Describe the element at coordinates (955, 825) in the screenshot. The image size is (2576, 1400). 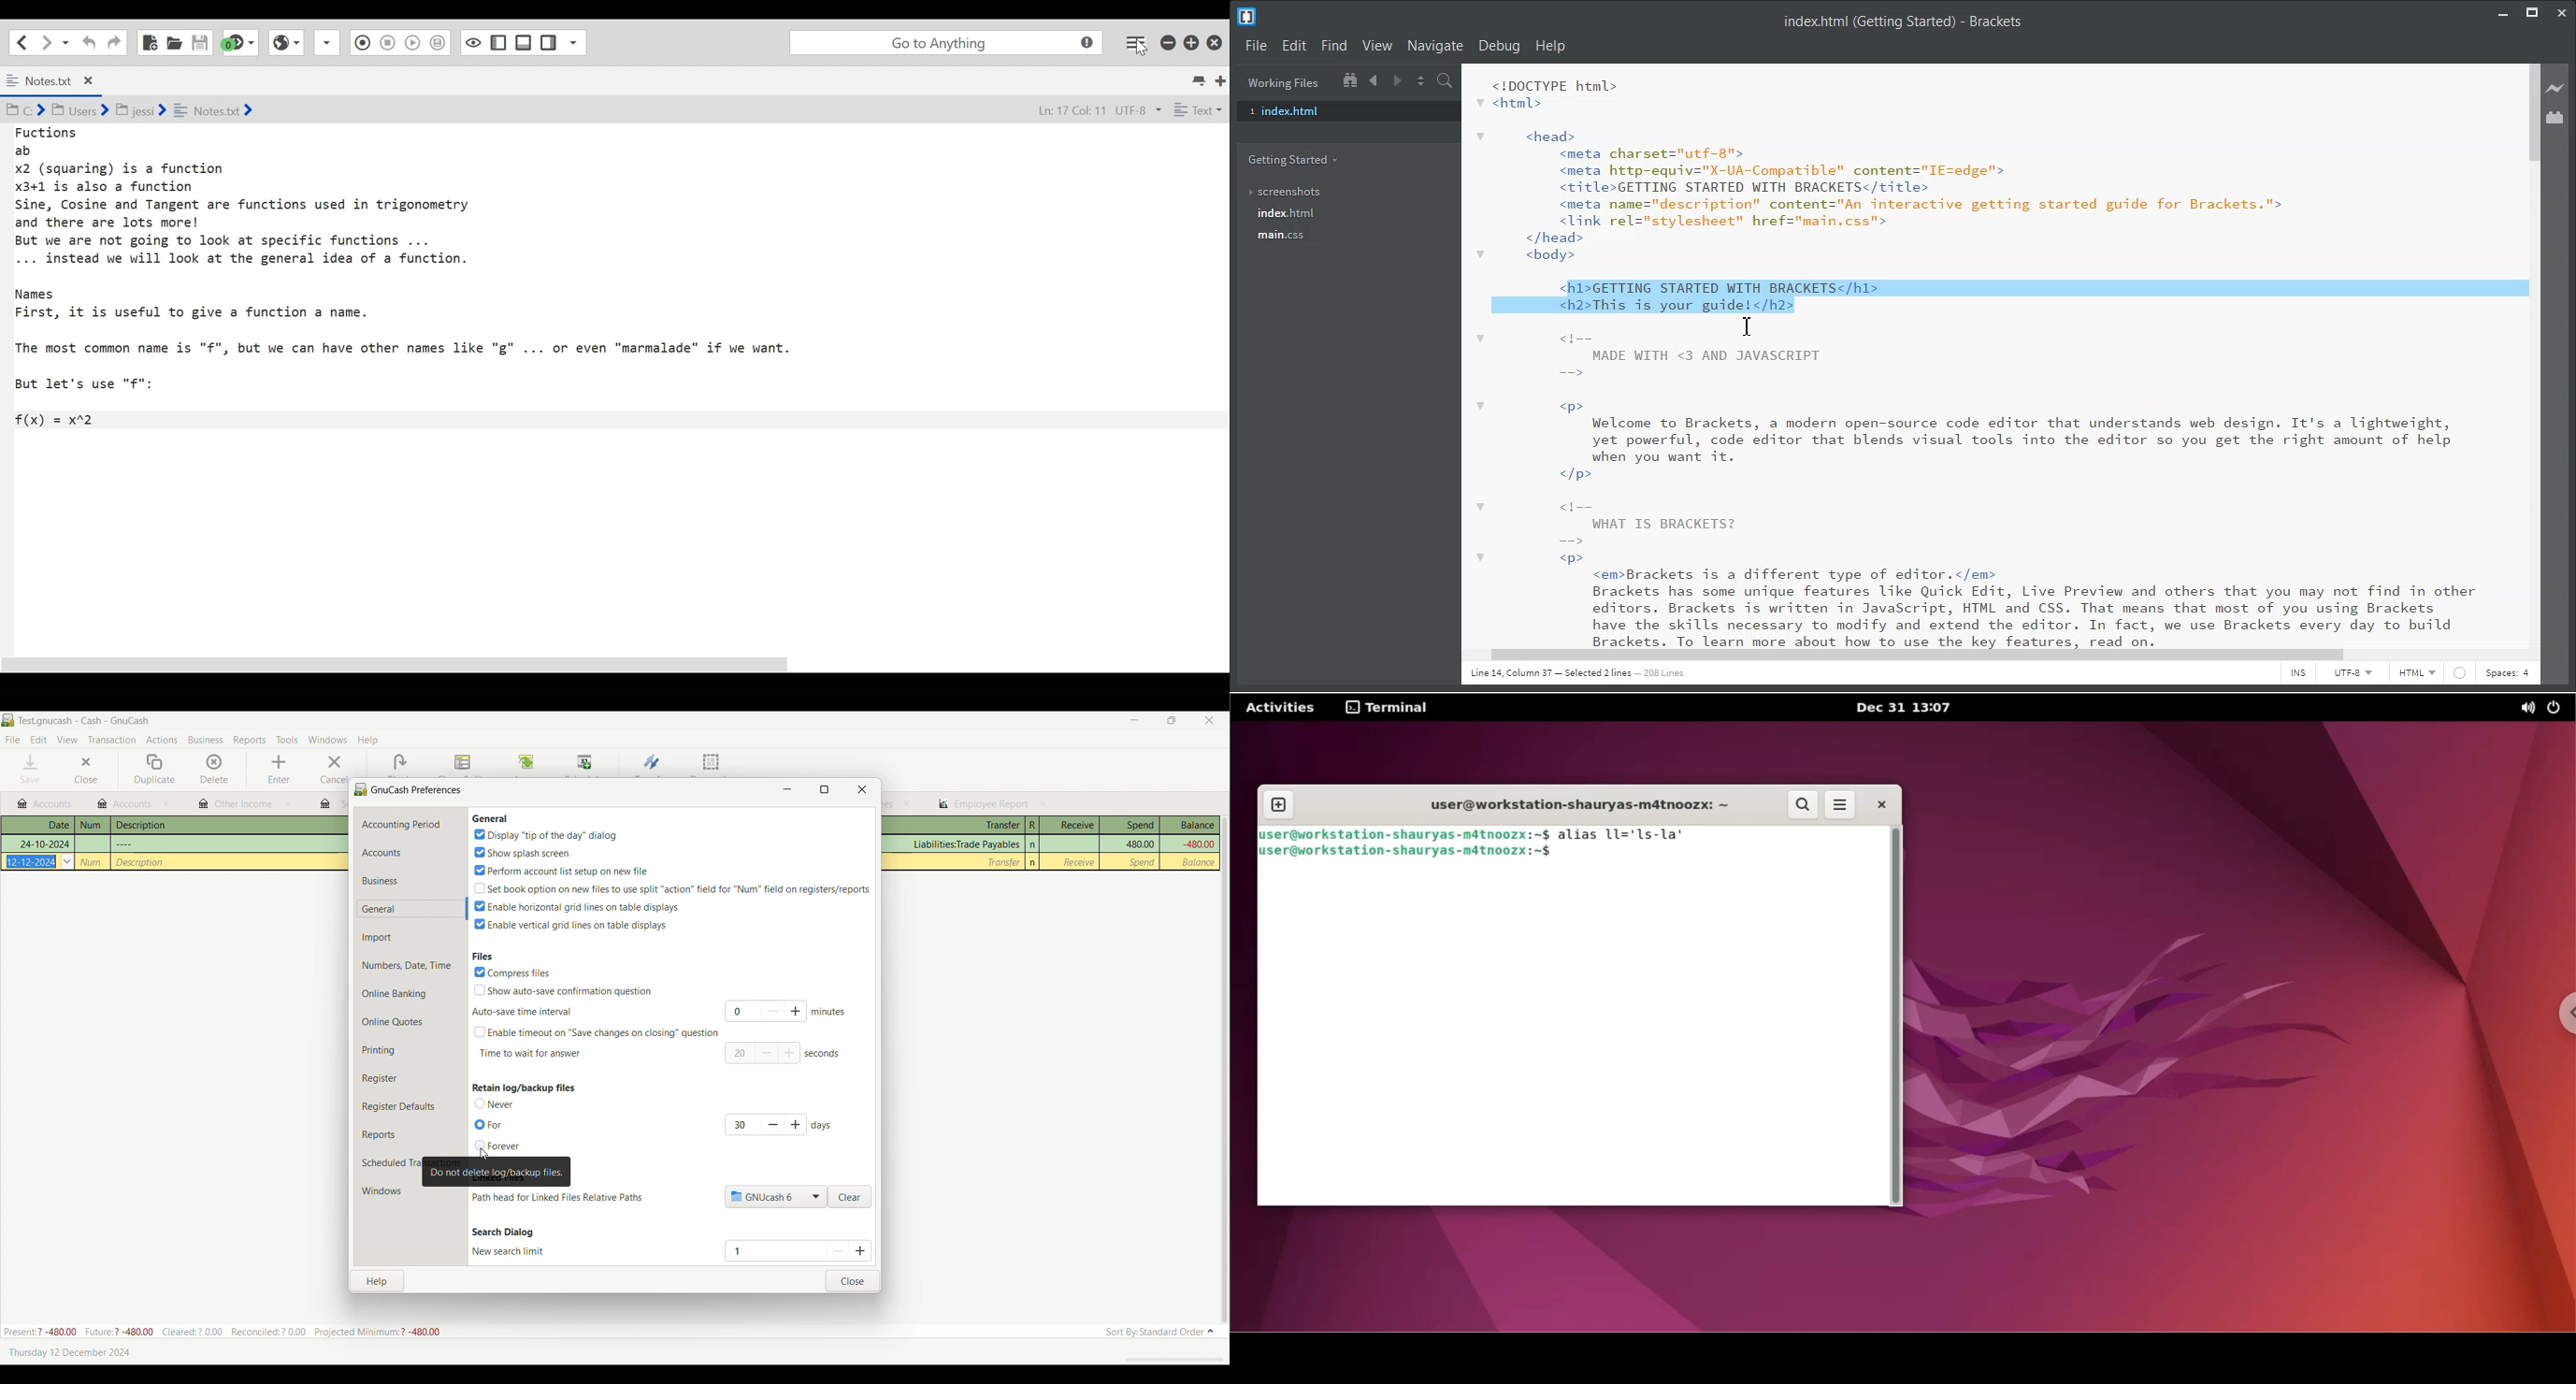
I see `Transfer column` at that location.